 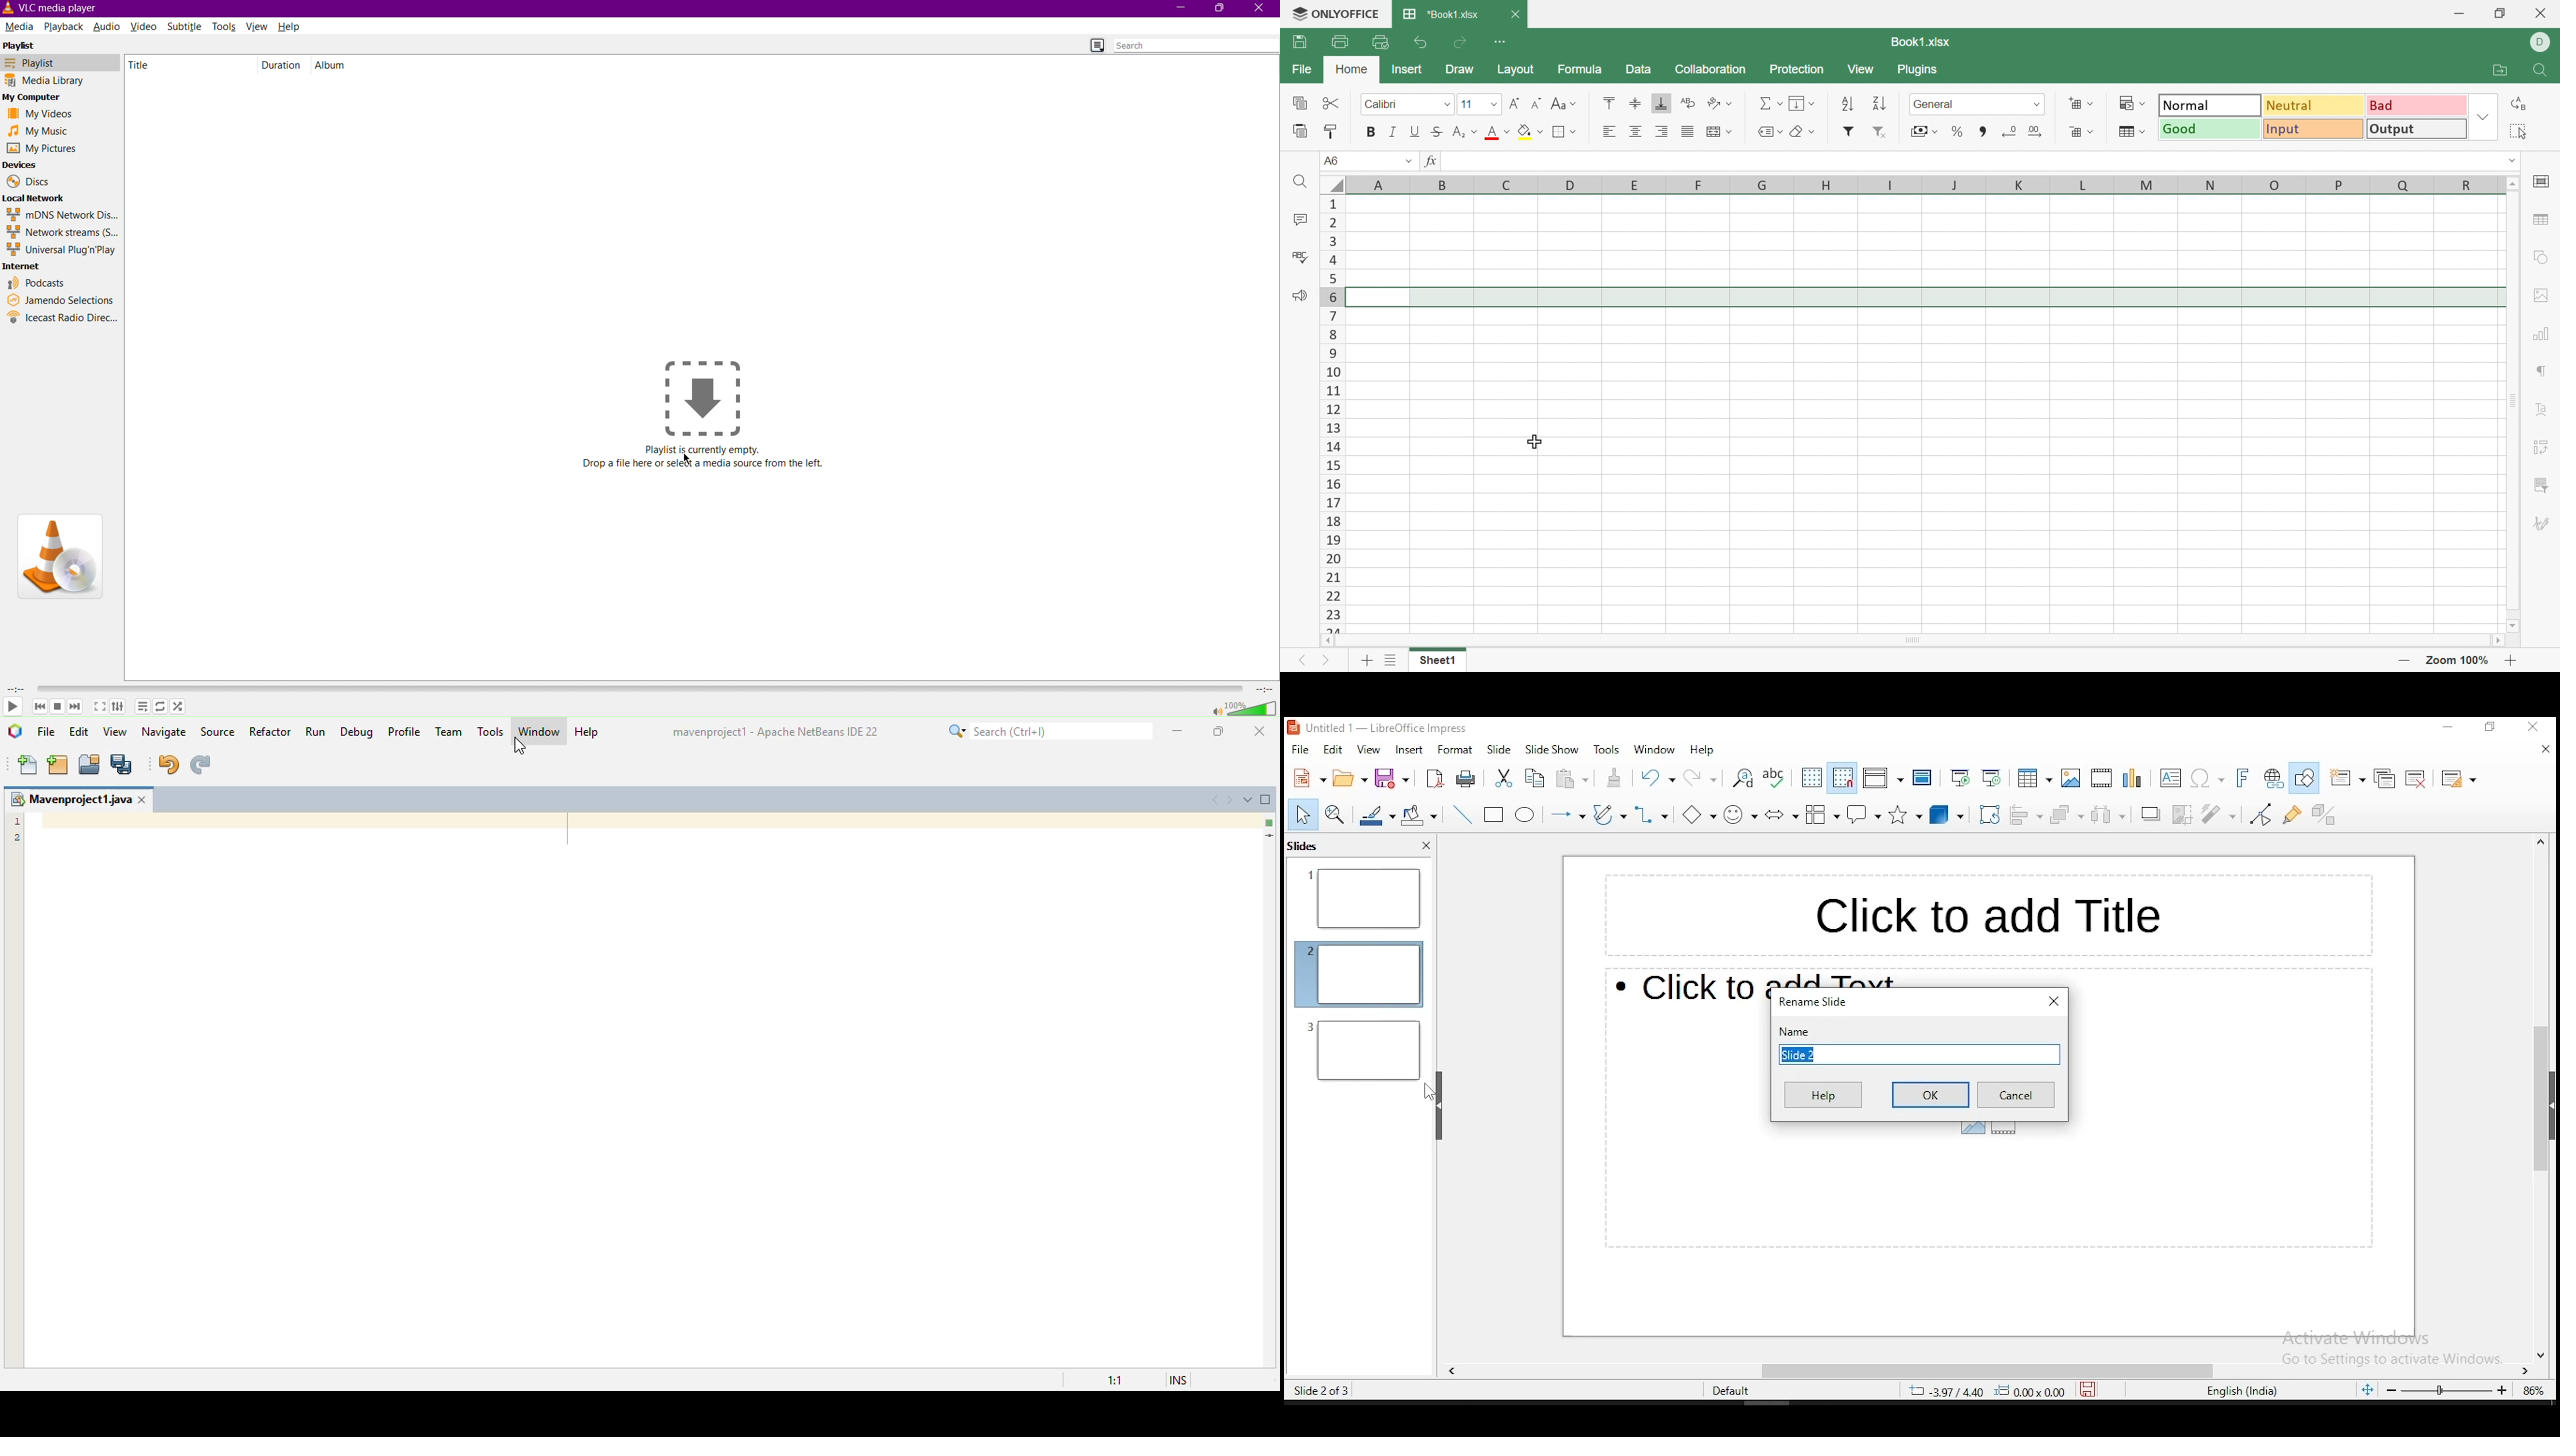 What do you see at coordinates (1335, 161) in the screenshot?
I see `A1` at bounding box center [1335, 161].